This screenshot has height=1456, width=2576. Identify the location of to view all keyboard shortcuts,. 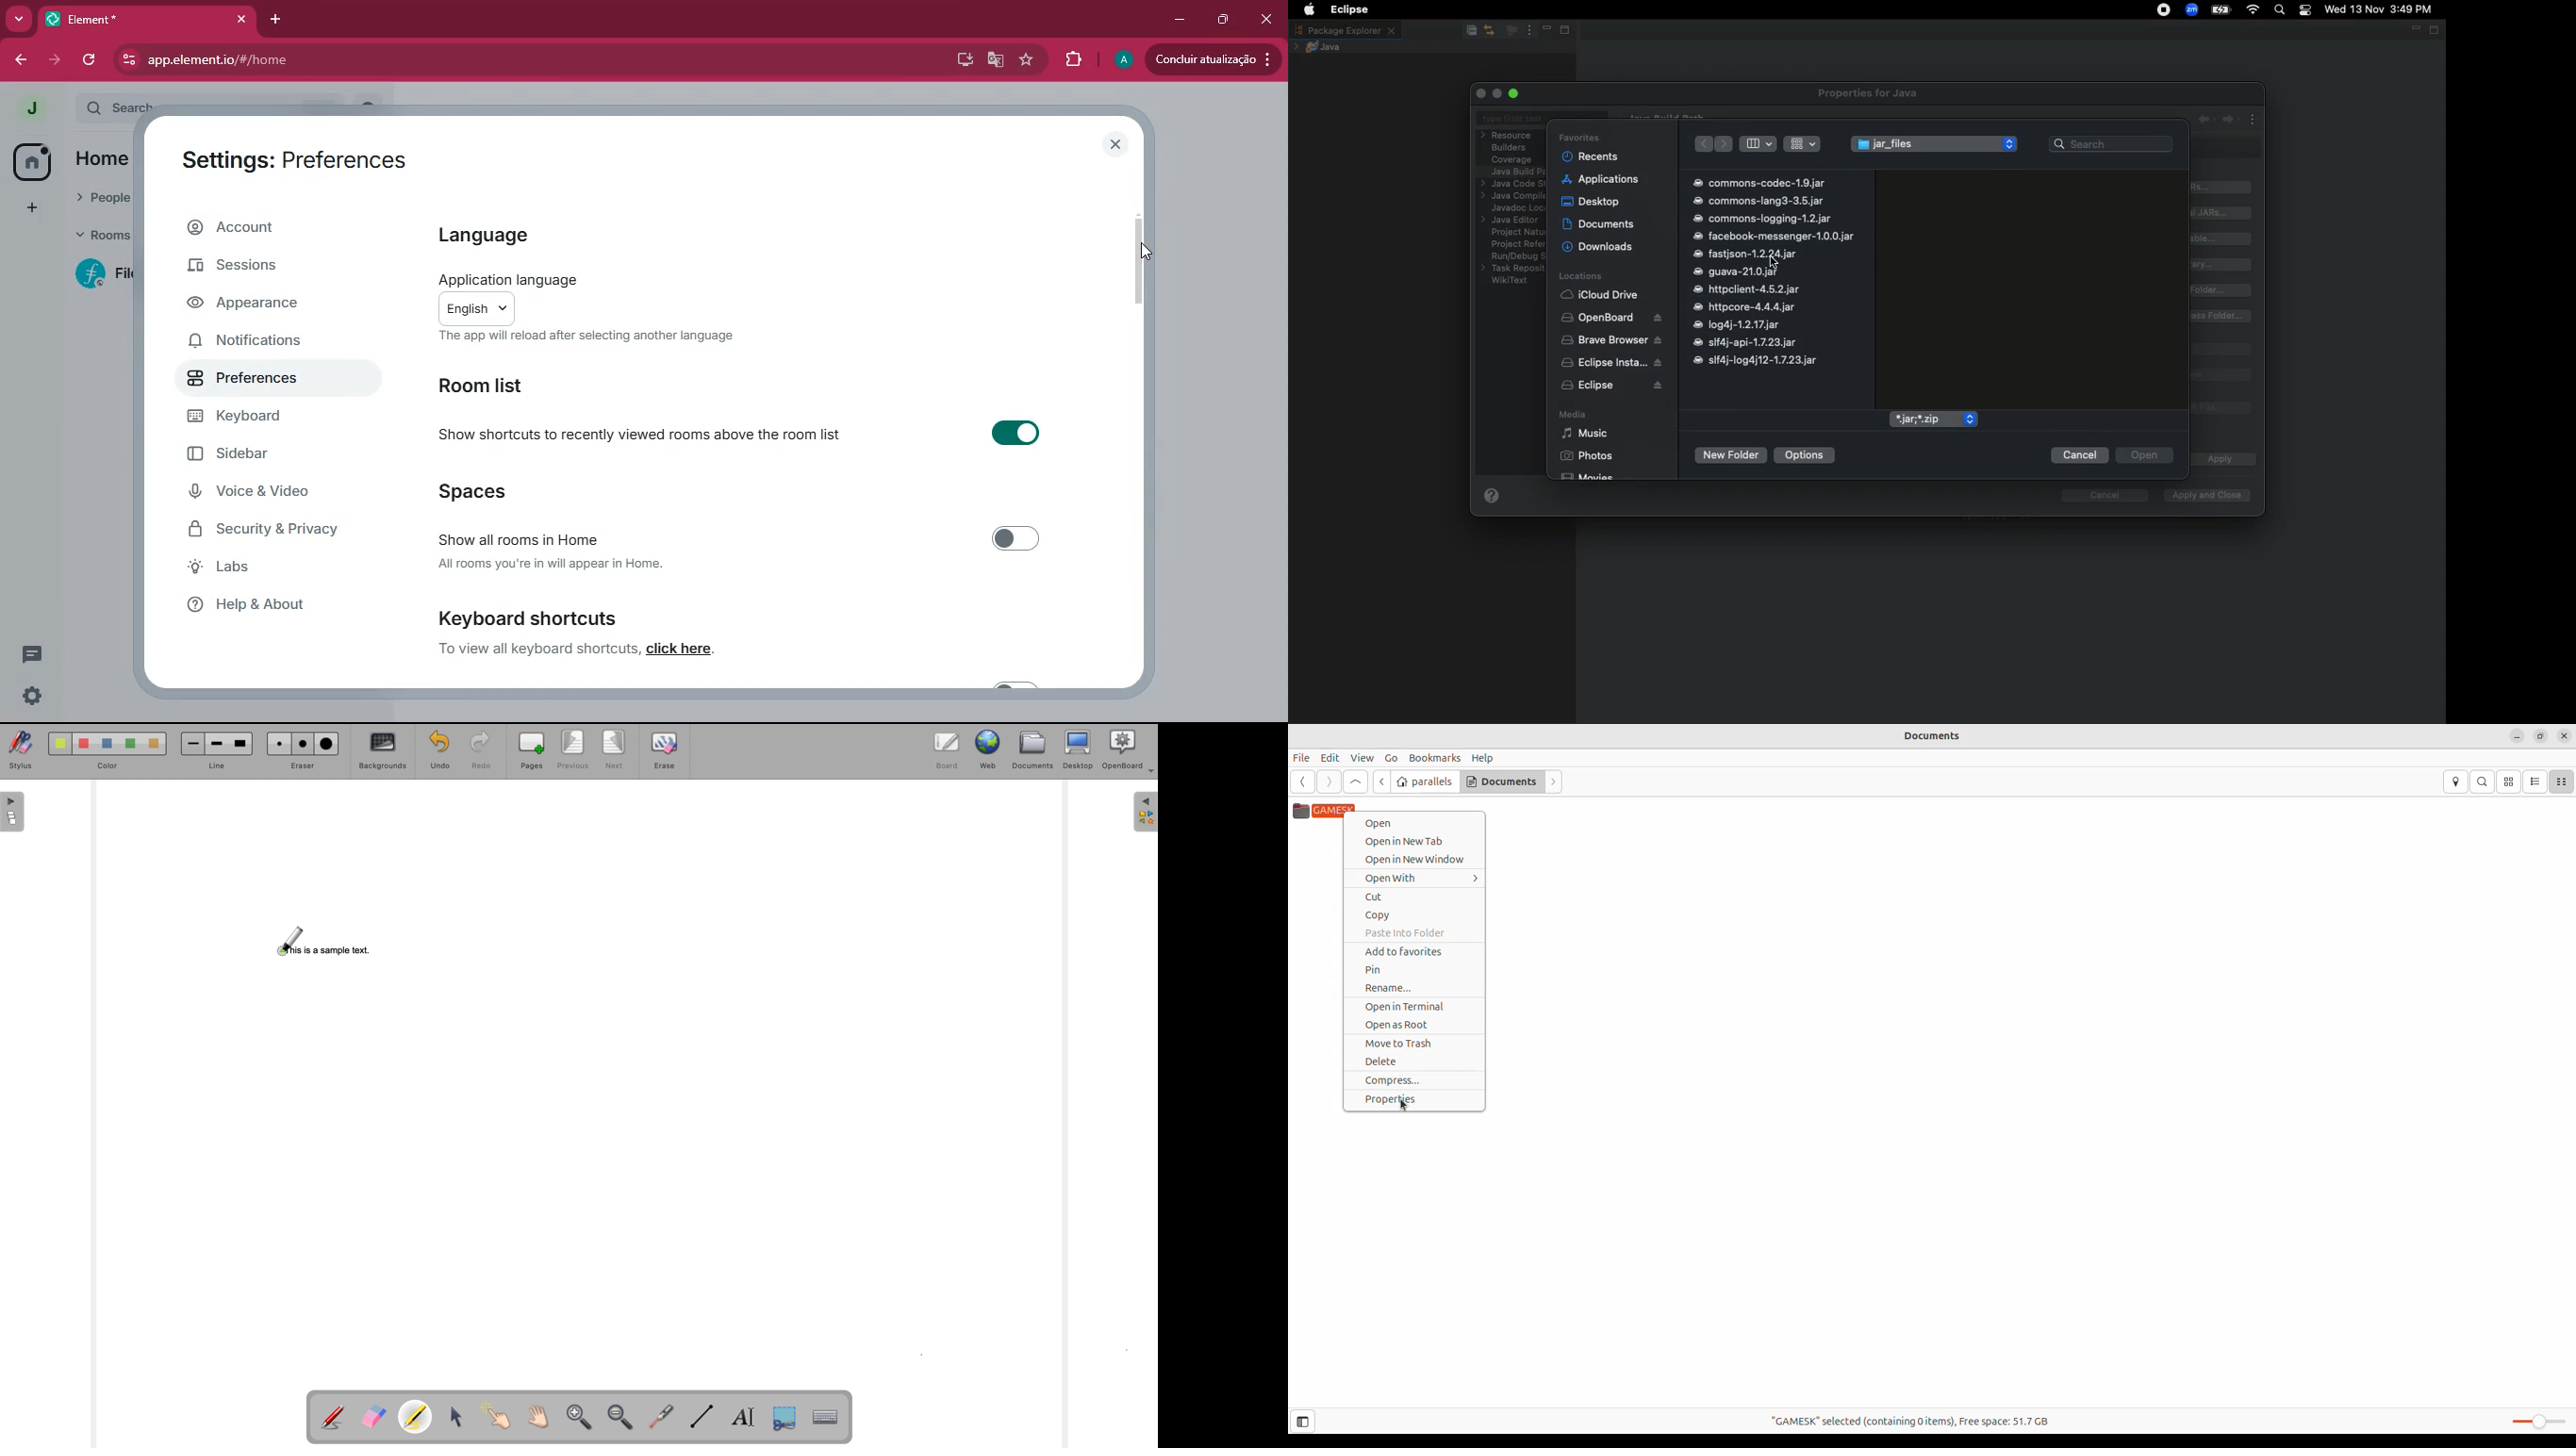
(539, 648).